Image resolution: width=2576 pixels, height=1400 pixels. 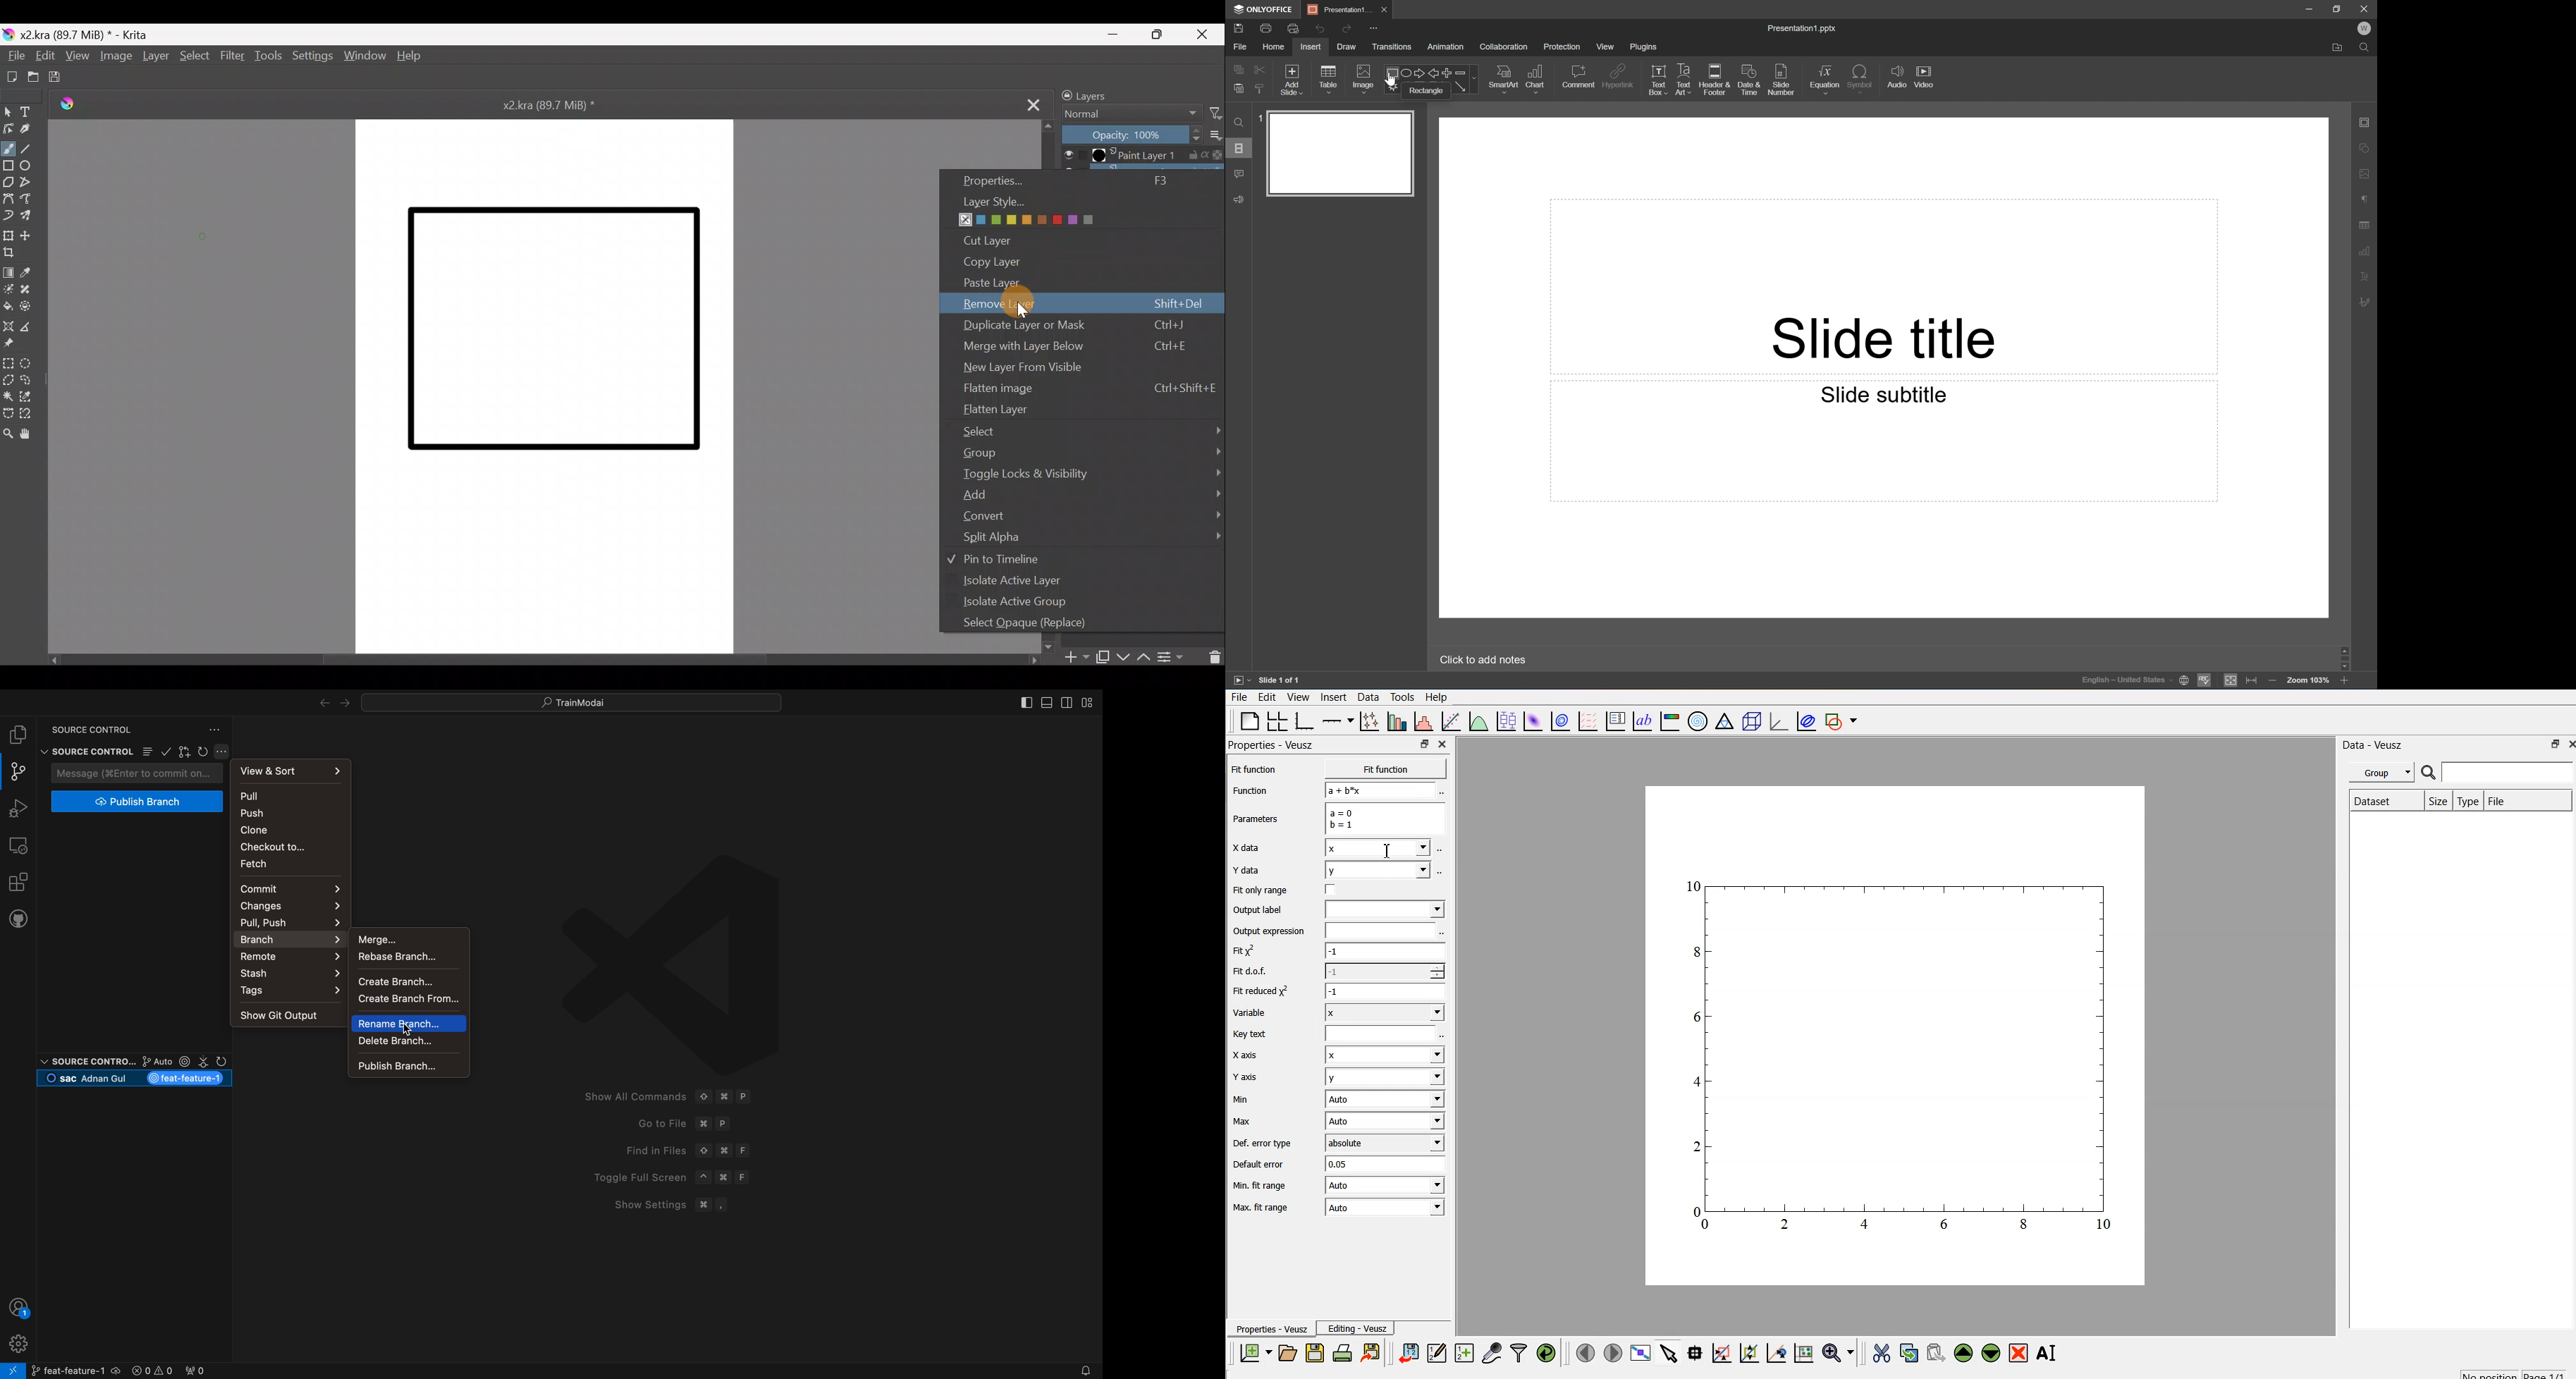 What do you see at coordinates (1145, 657) in the screenshot?
I see `Move layer/mask up` at bounding box center [1145, 657].